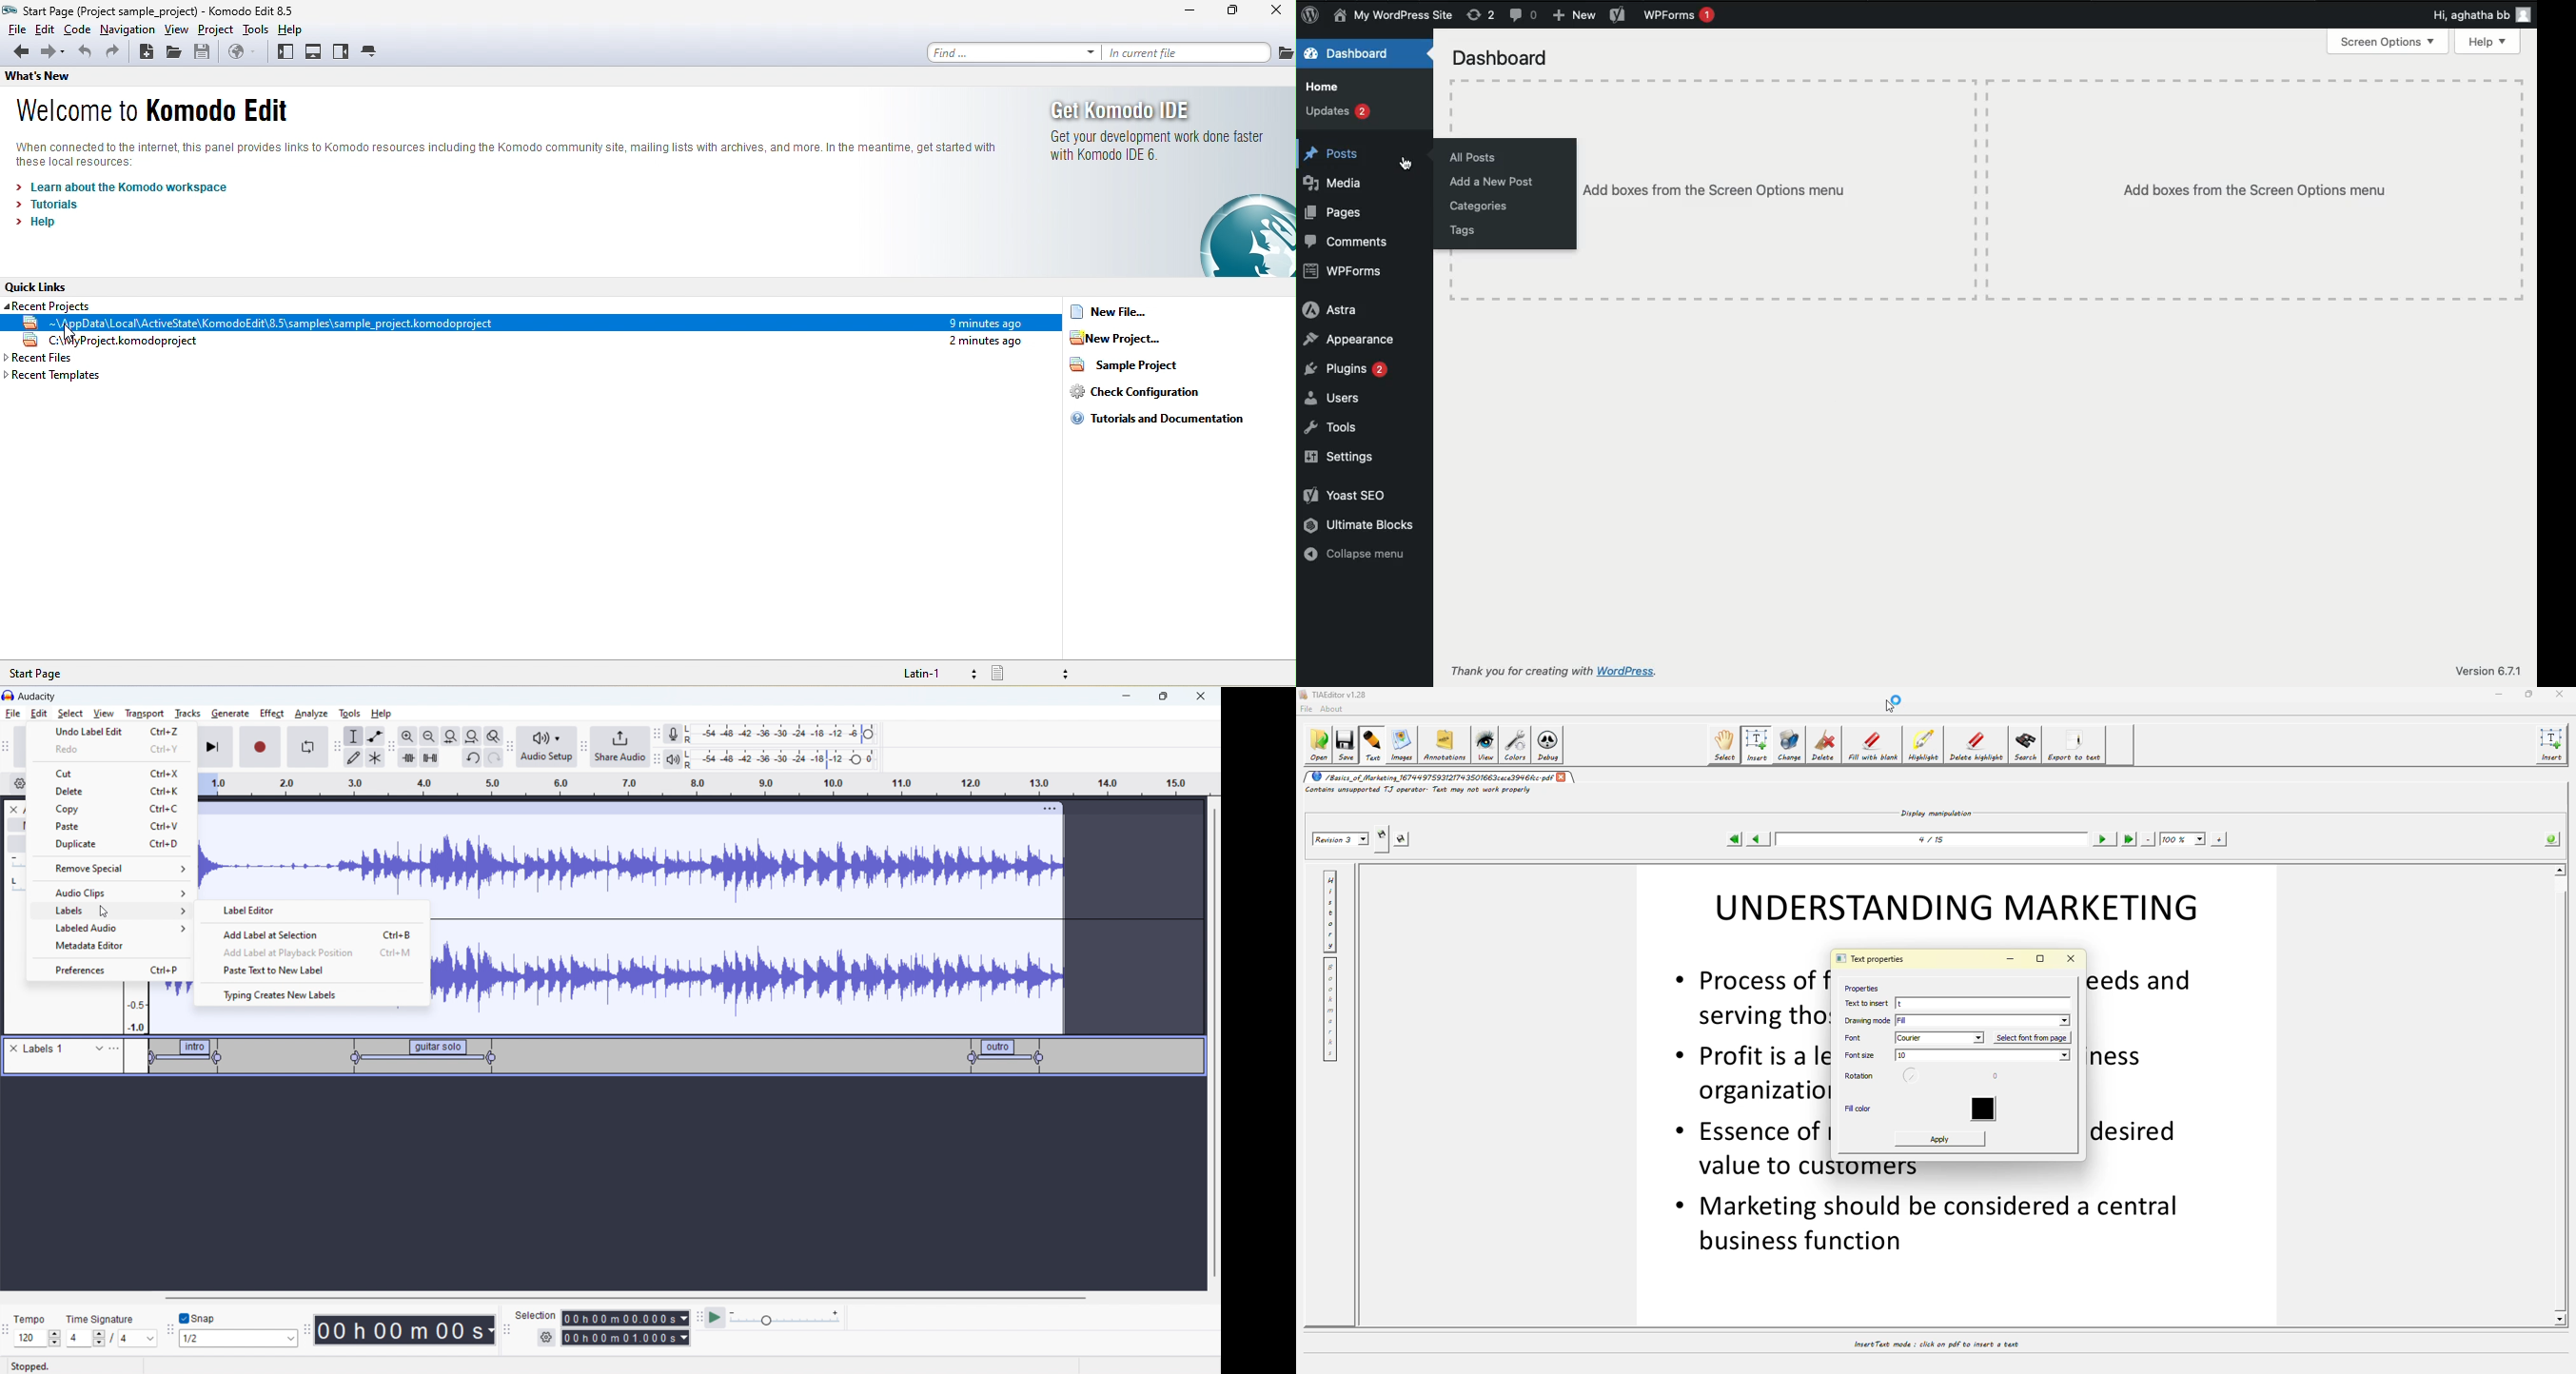 This screenshot has width=2576, height=1400. I want to click on selection, so click(536, 1315).